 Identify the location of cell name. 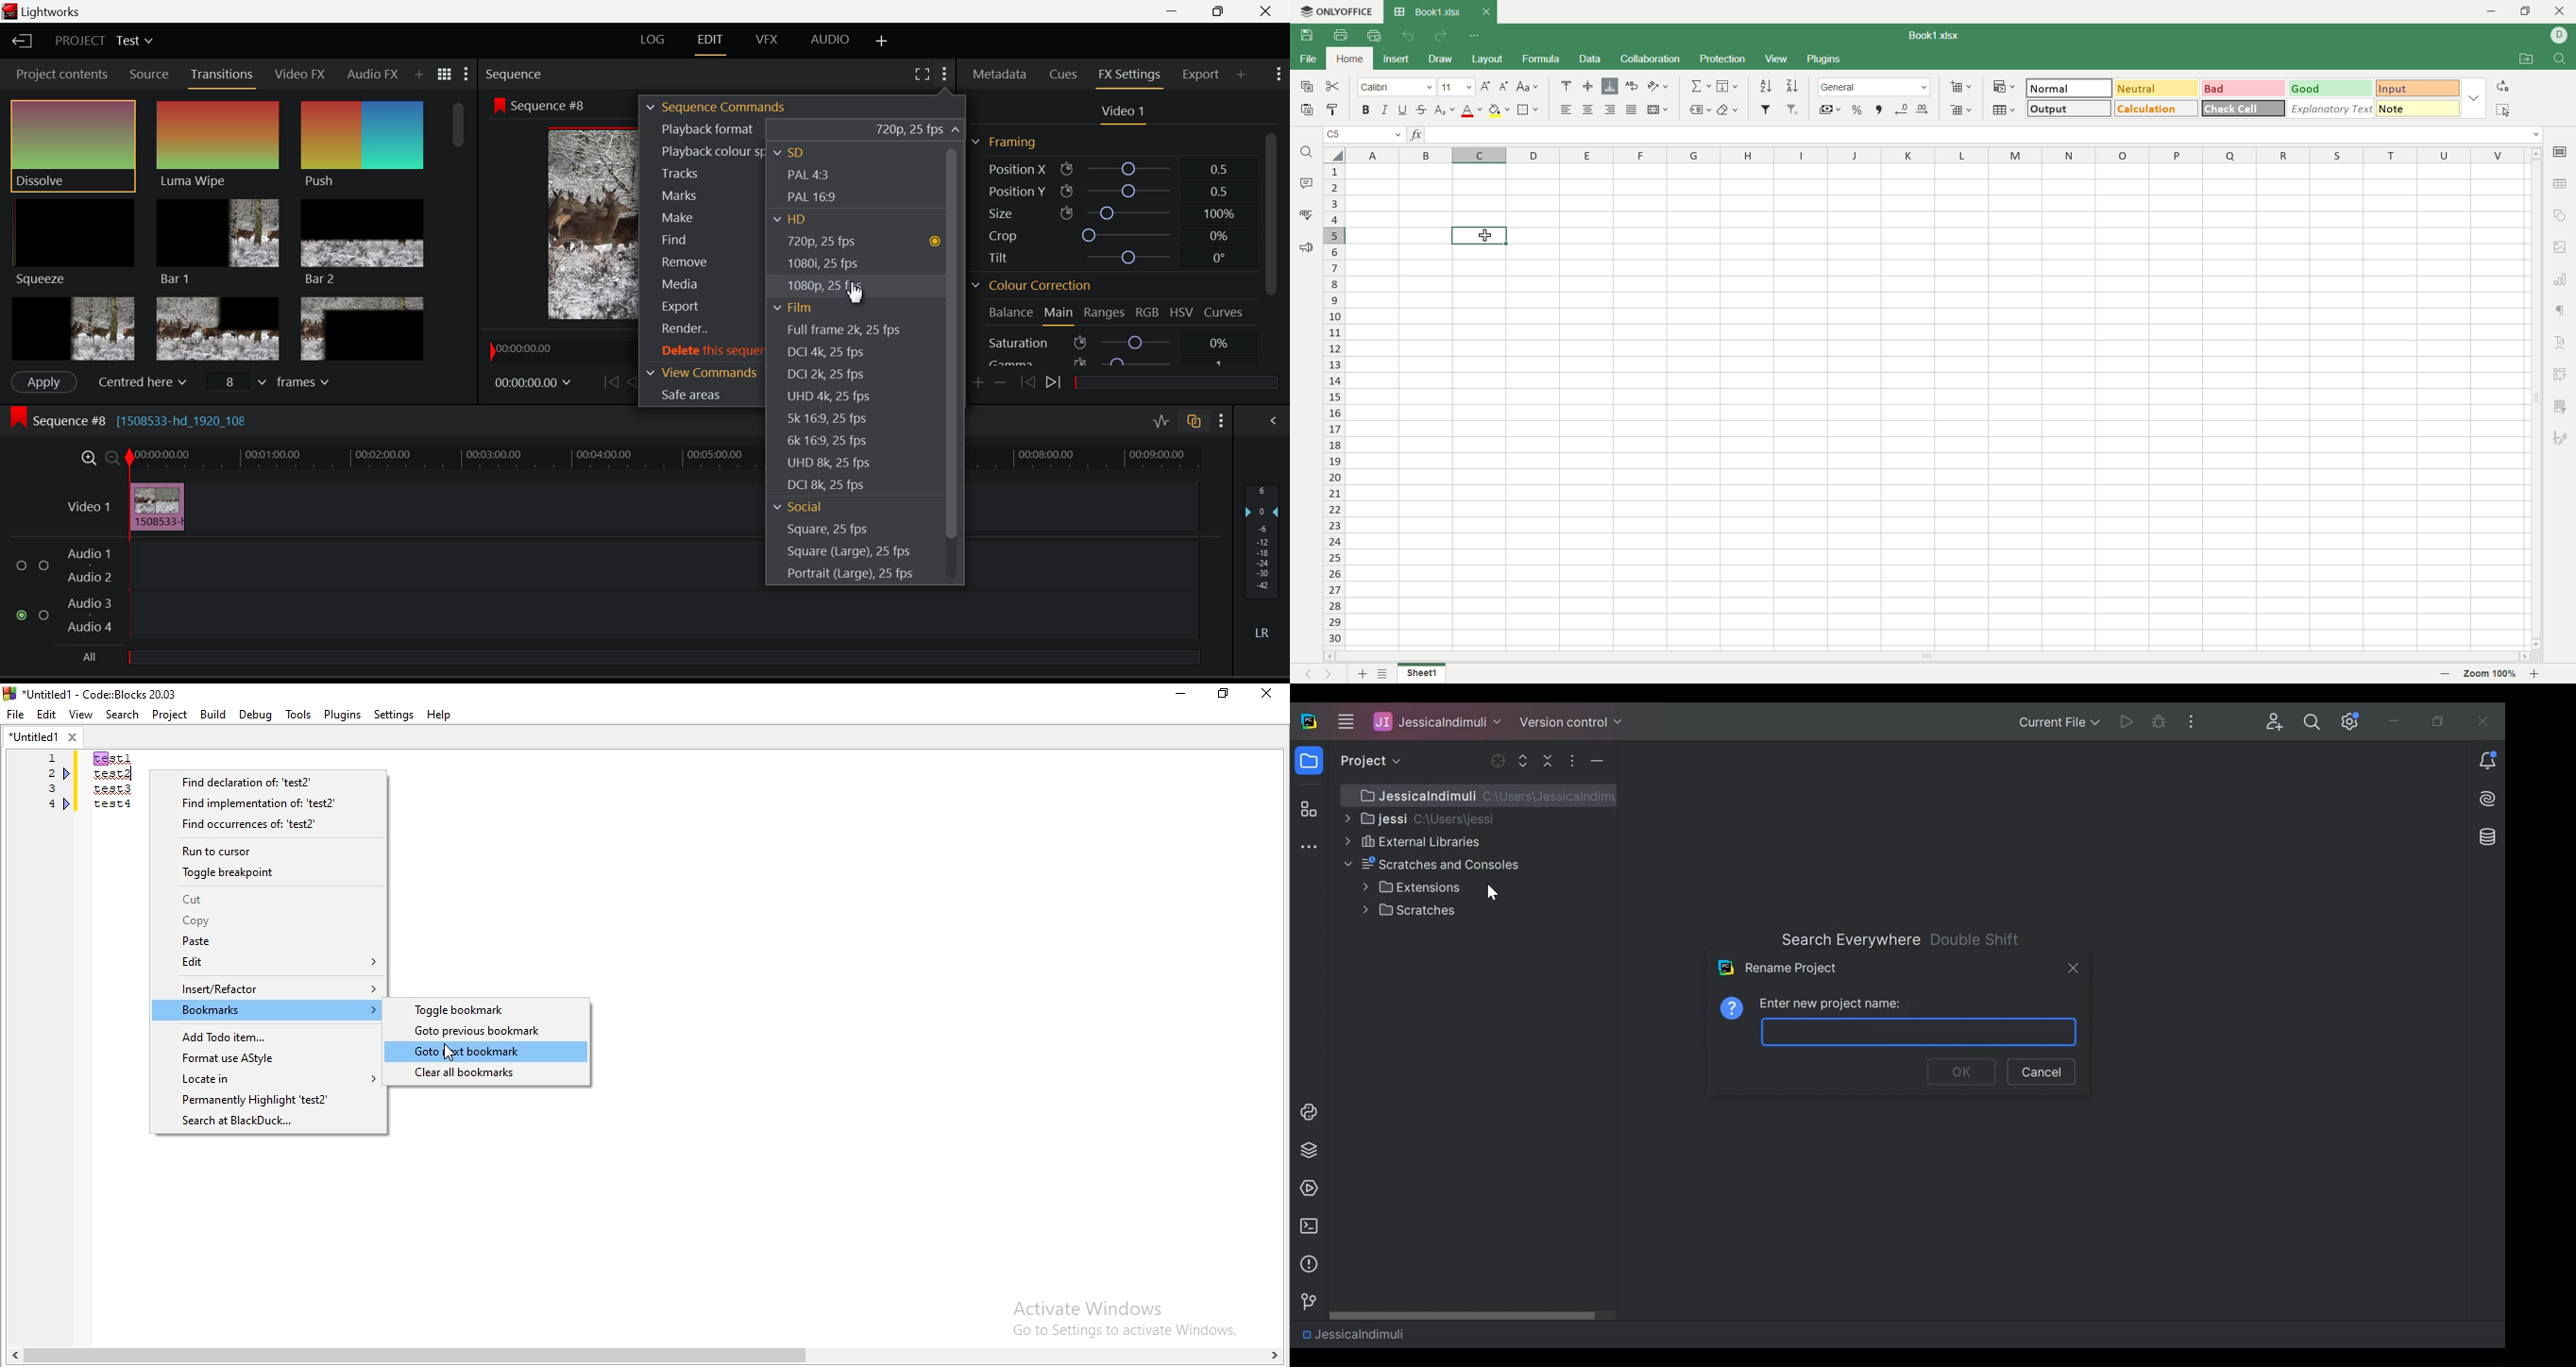
(1363, 136).